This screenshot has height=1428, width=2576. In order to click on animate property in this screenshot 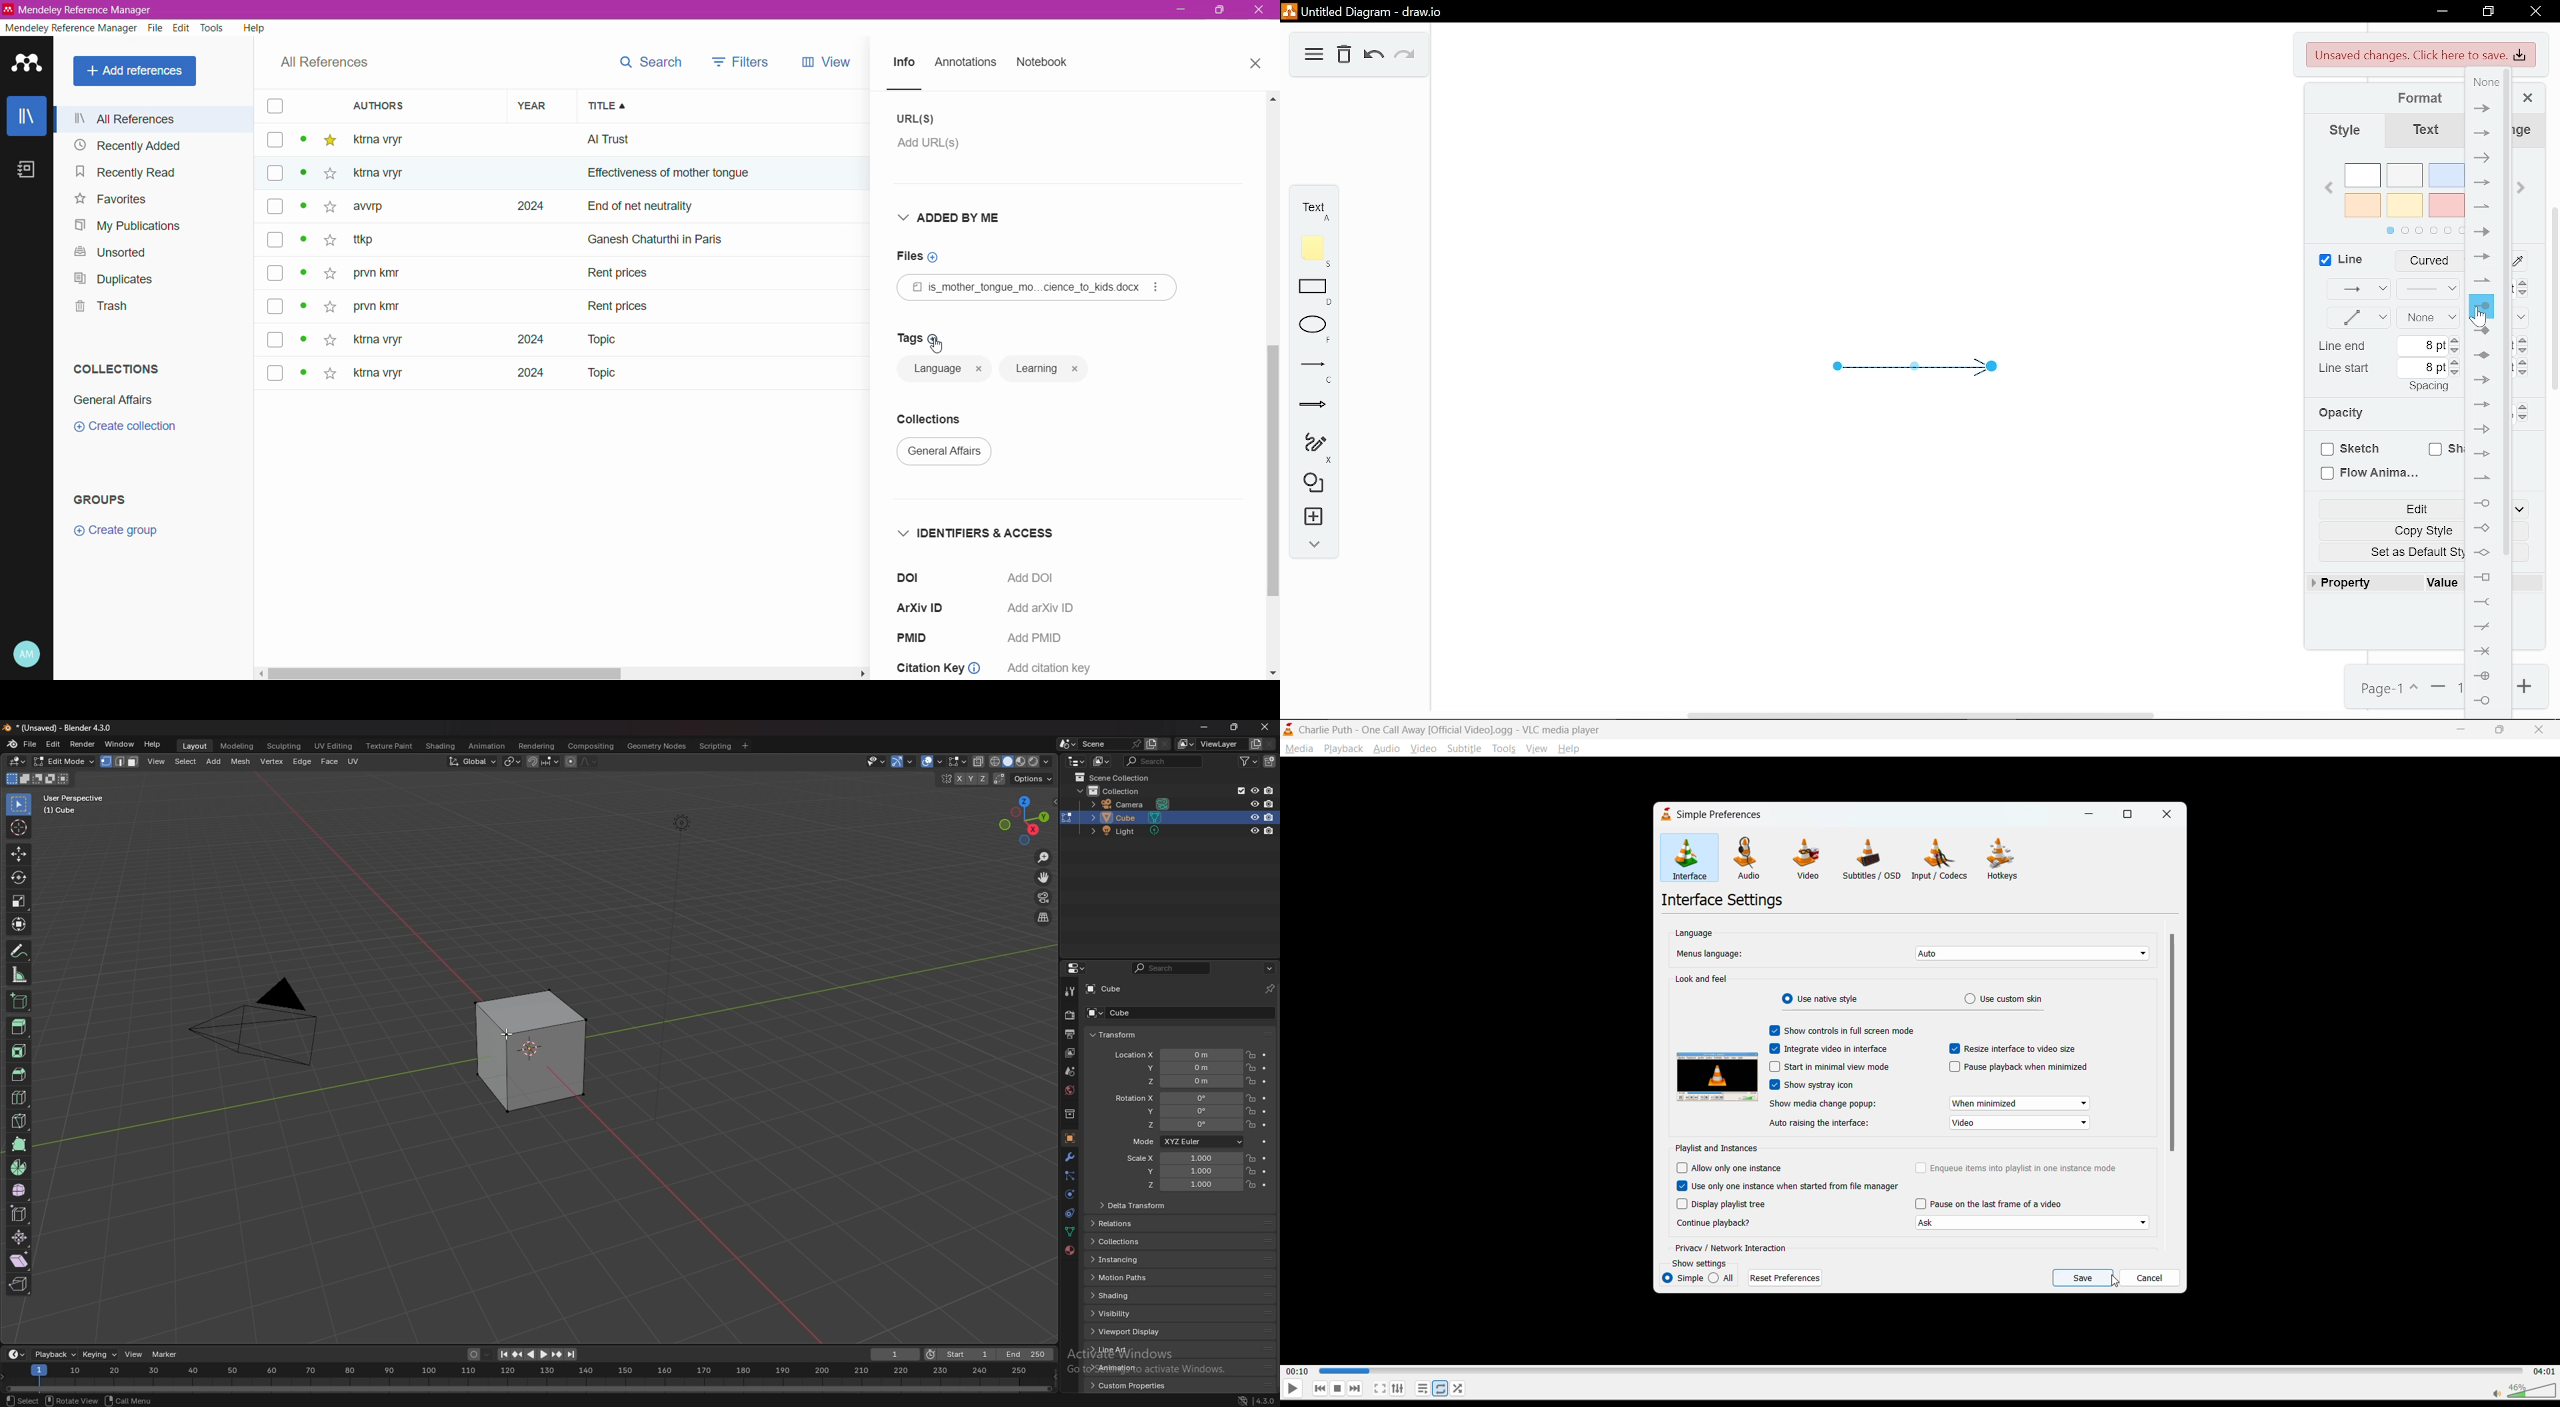, I will do `click(1265, 1186)`.